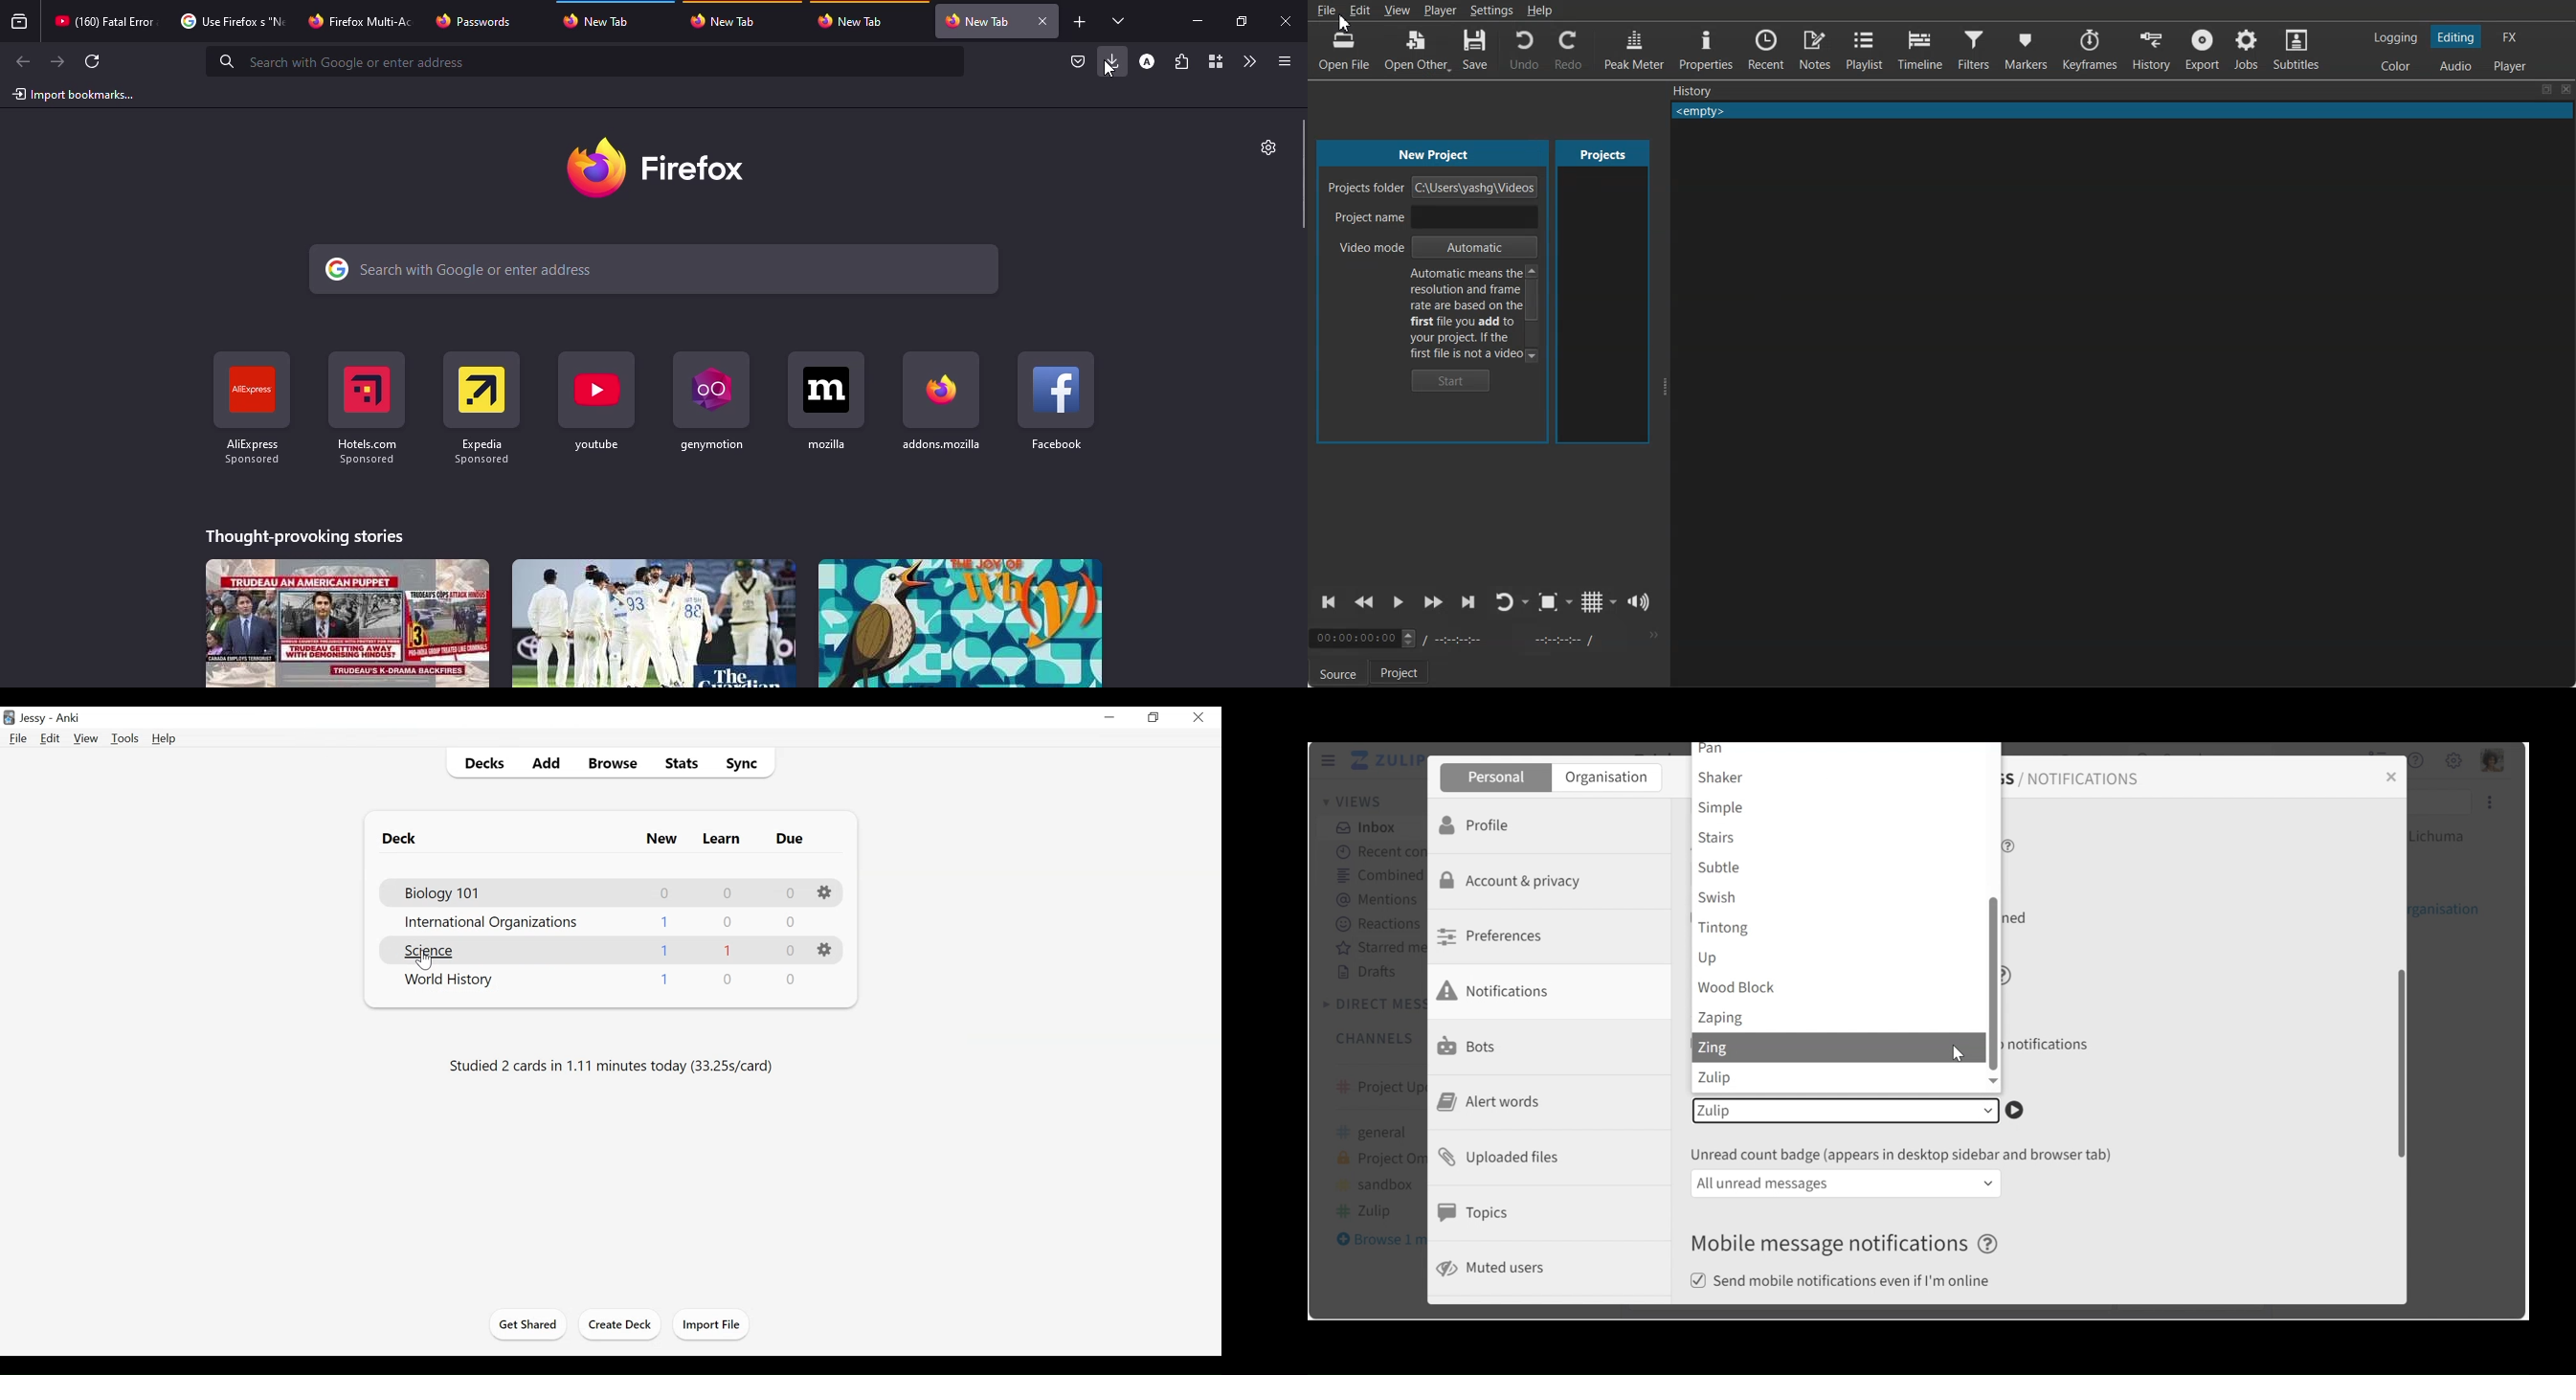 The width and height of the screenshot is (2576, 1400). Describe the element at coordinates (9, 718) in the screenshot. I see `Anki Desktop Icon` at that location.